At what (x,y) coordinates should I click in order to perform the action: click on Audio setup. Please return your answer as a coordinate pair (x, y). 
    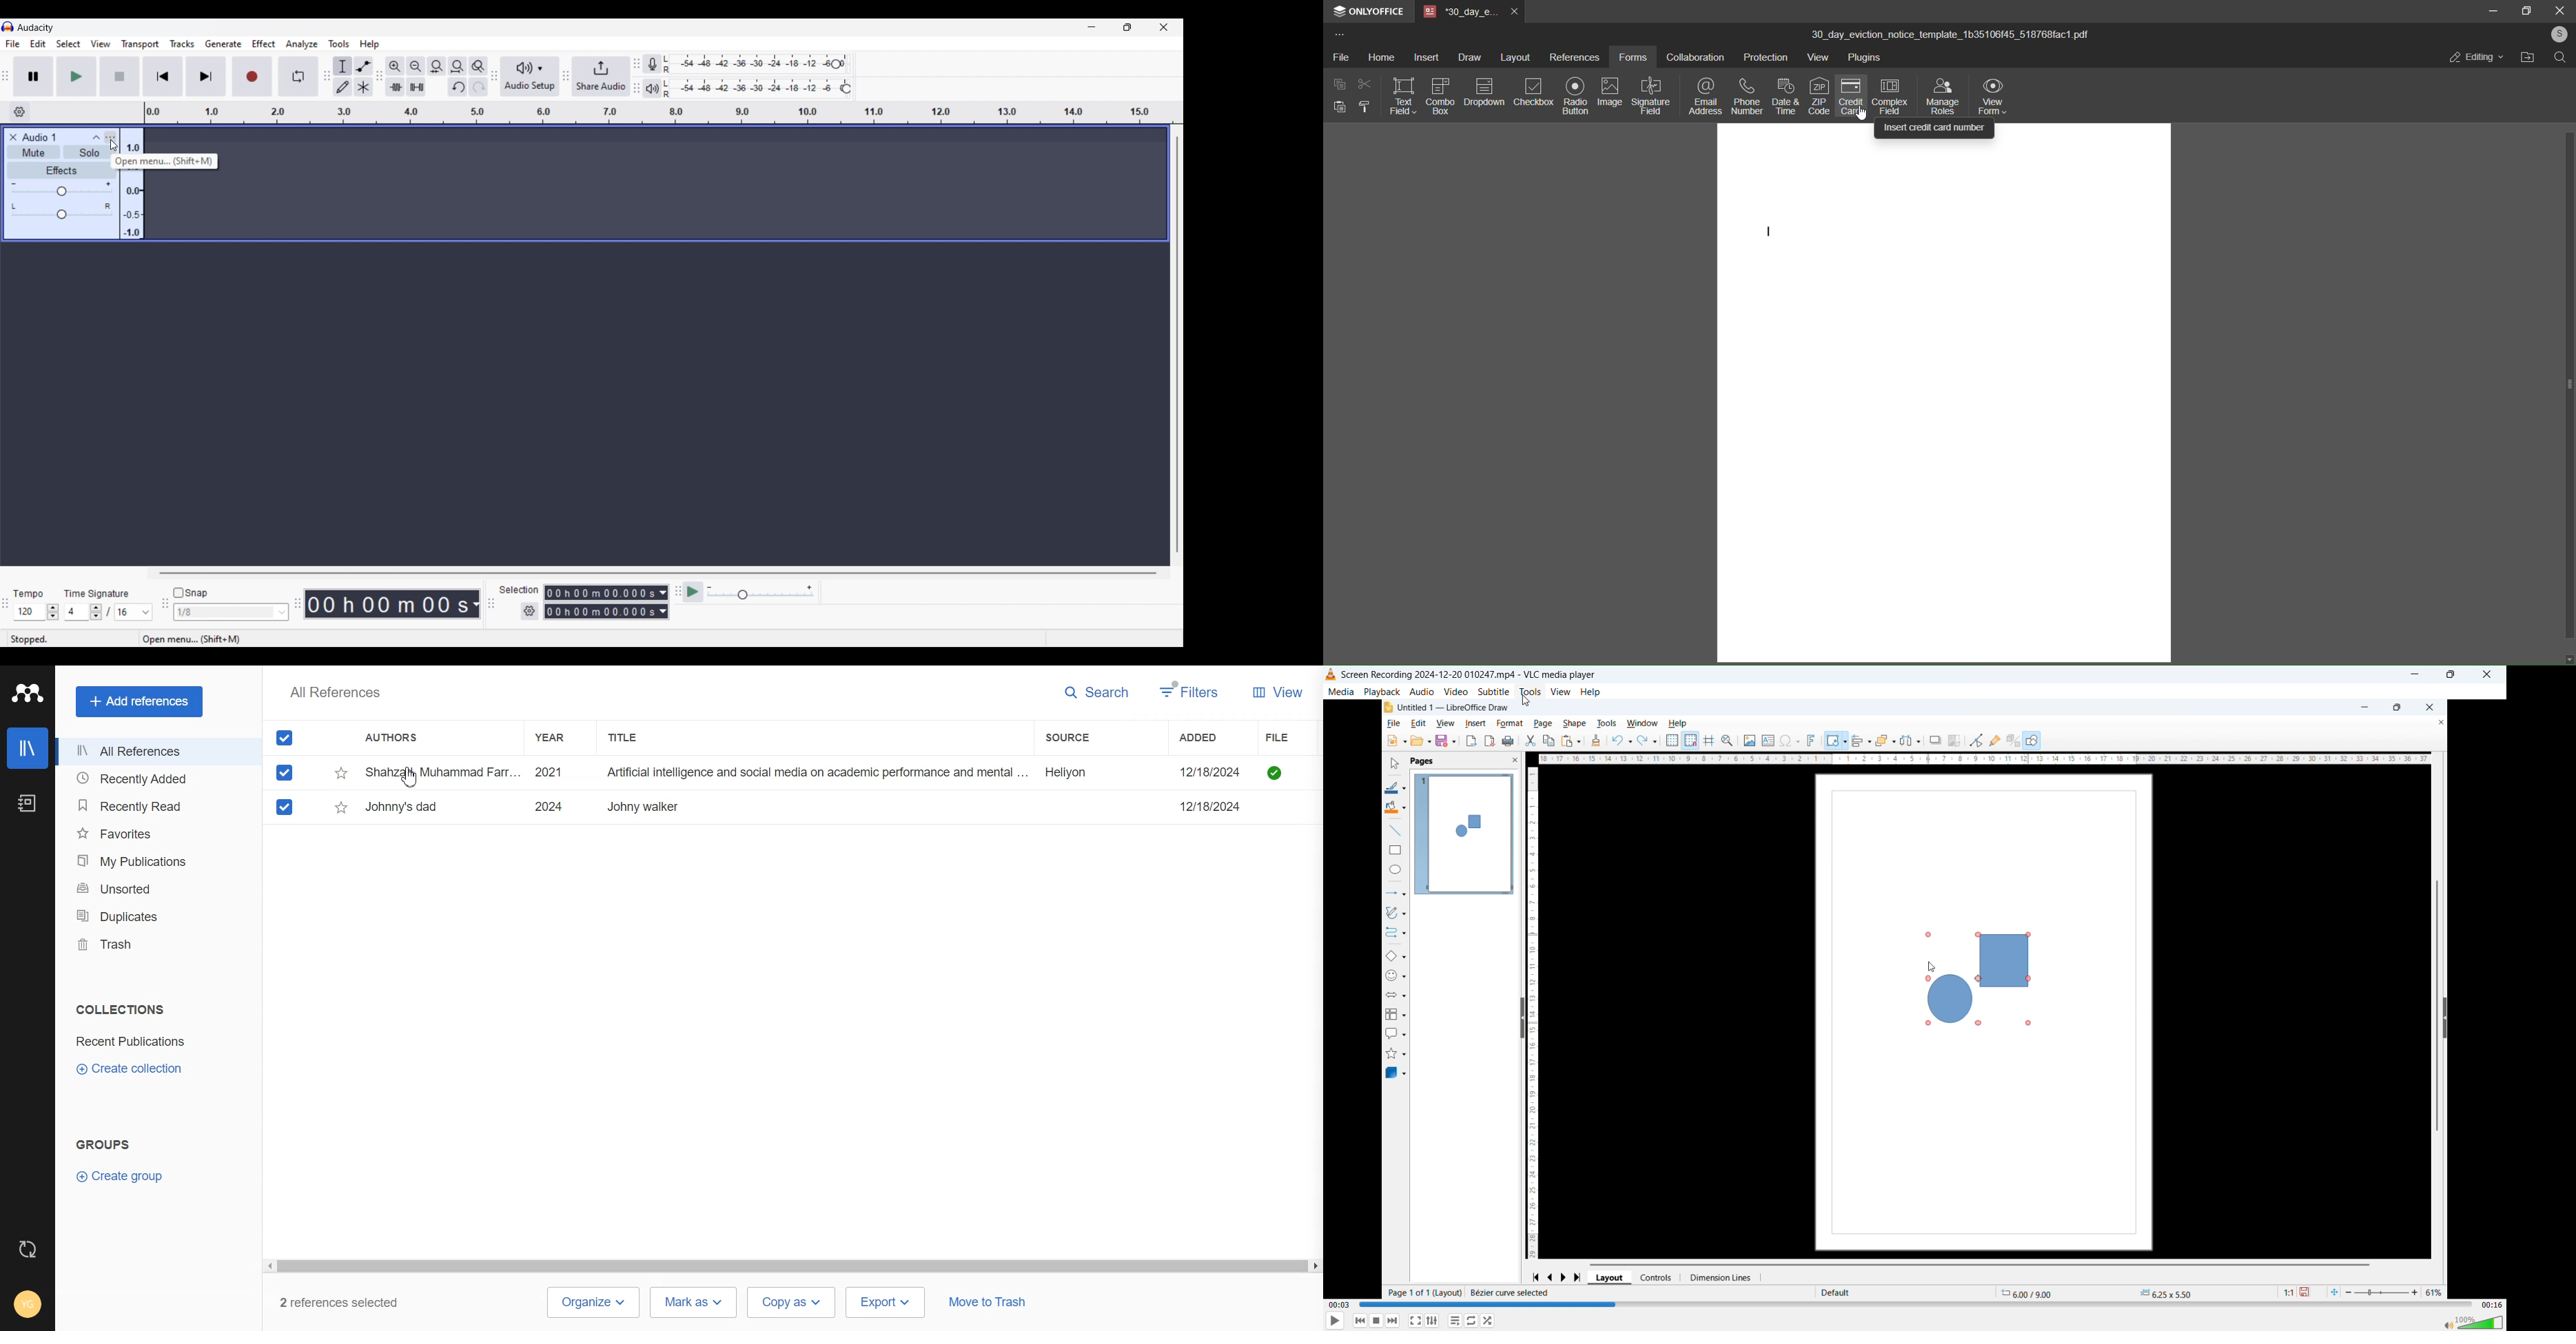
    Looking at the image, I should click on (530, 76).